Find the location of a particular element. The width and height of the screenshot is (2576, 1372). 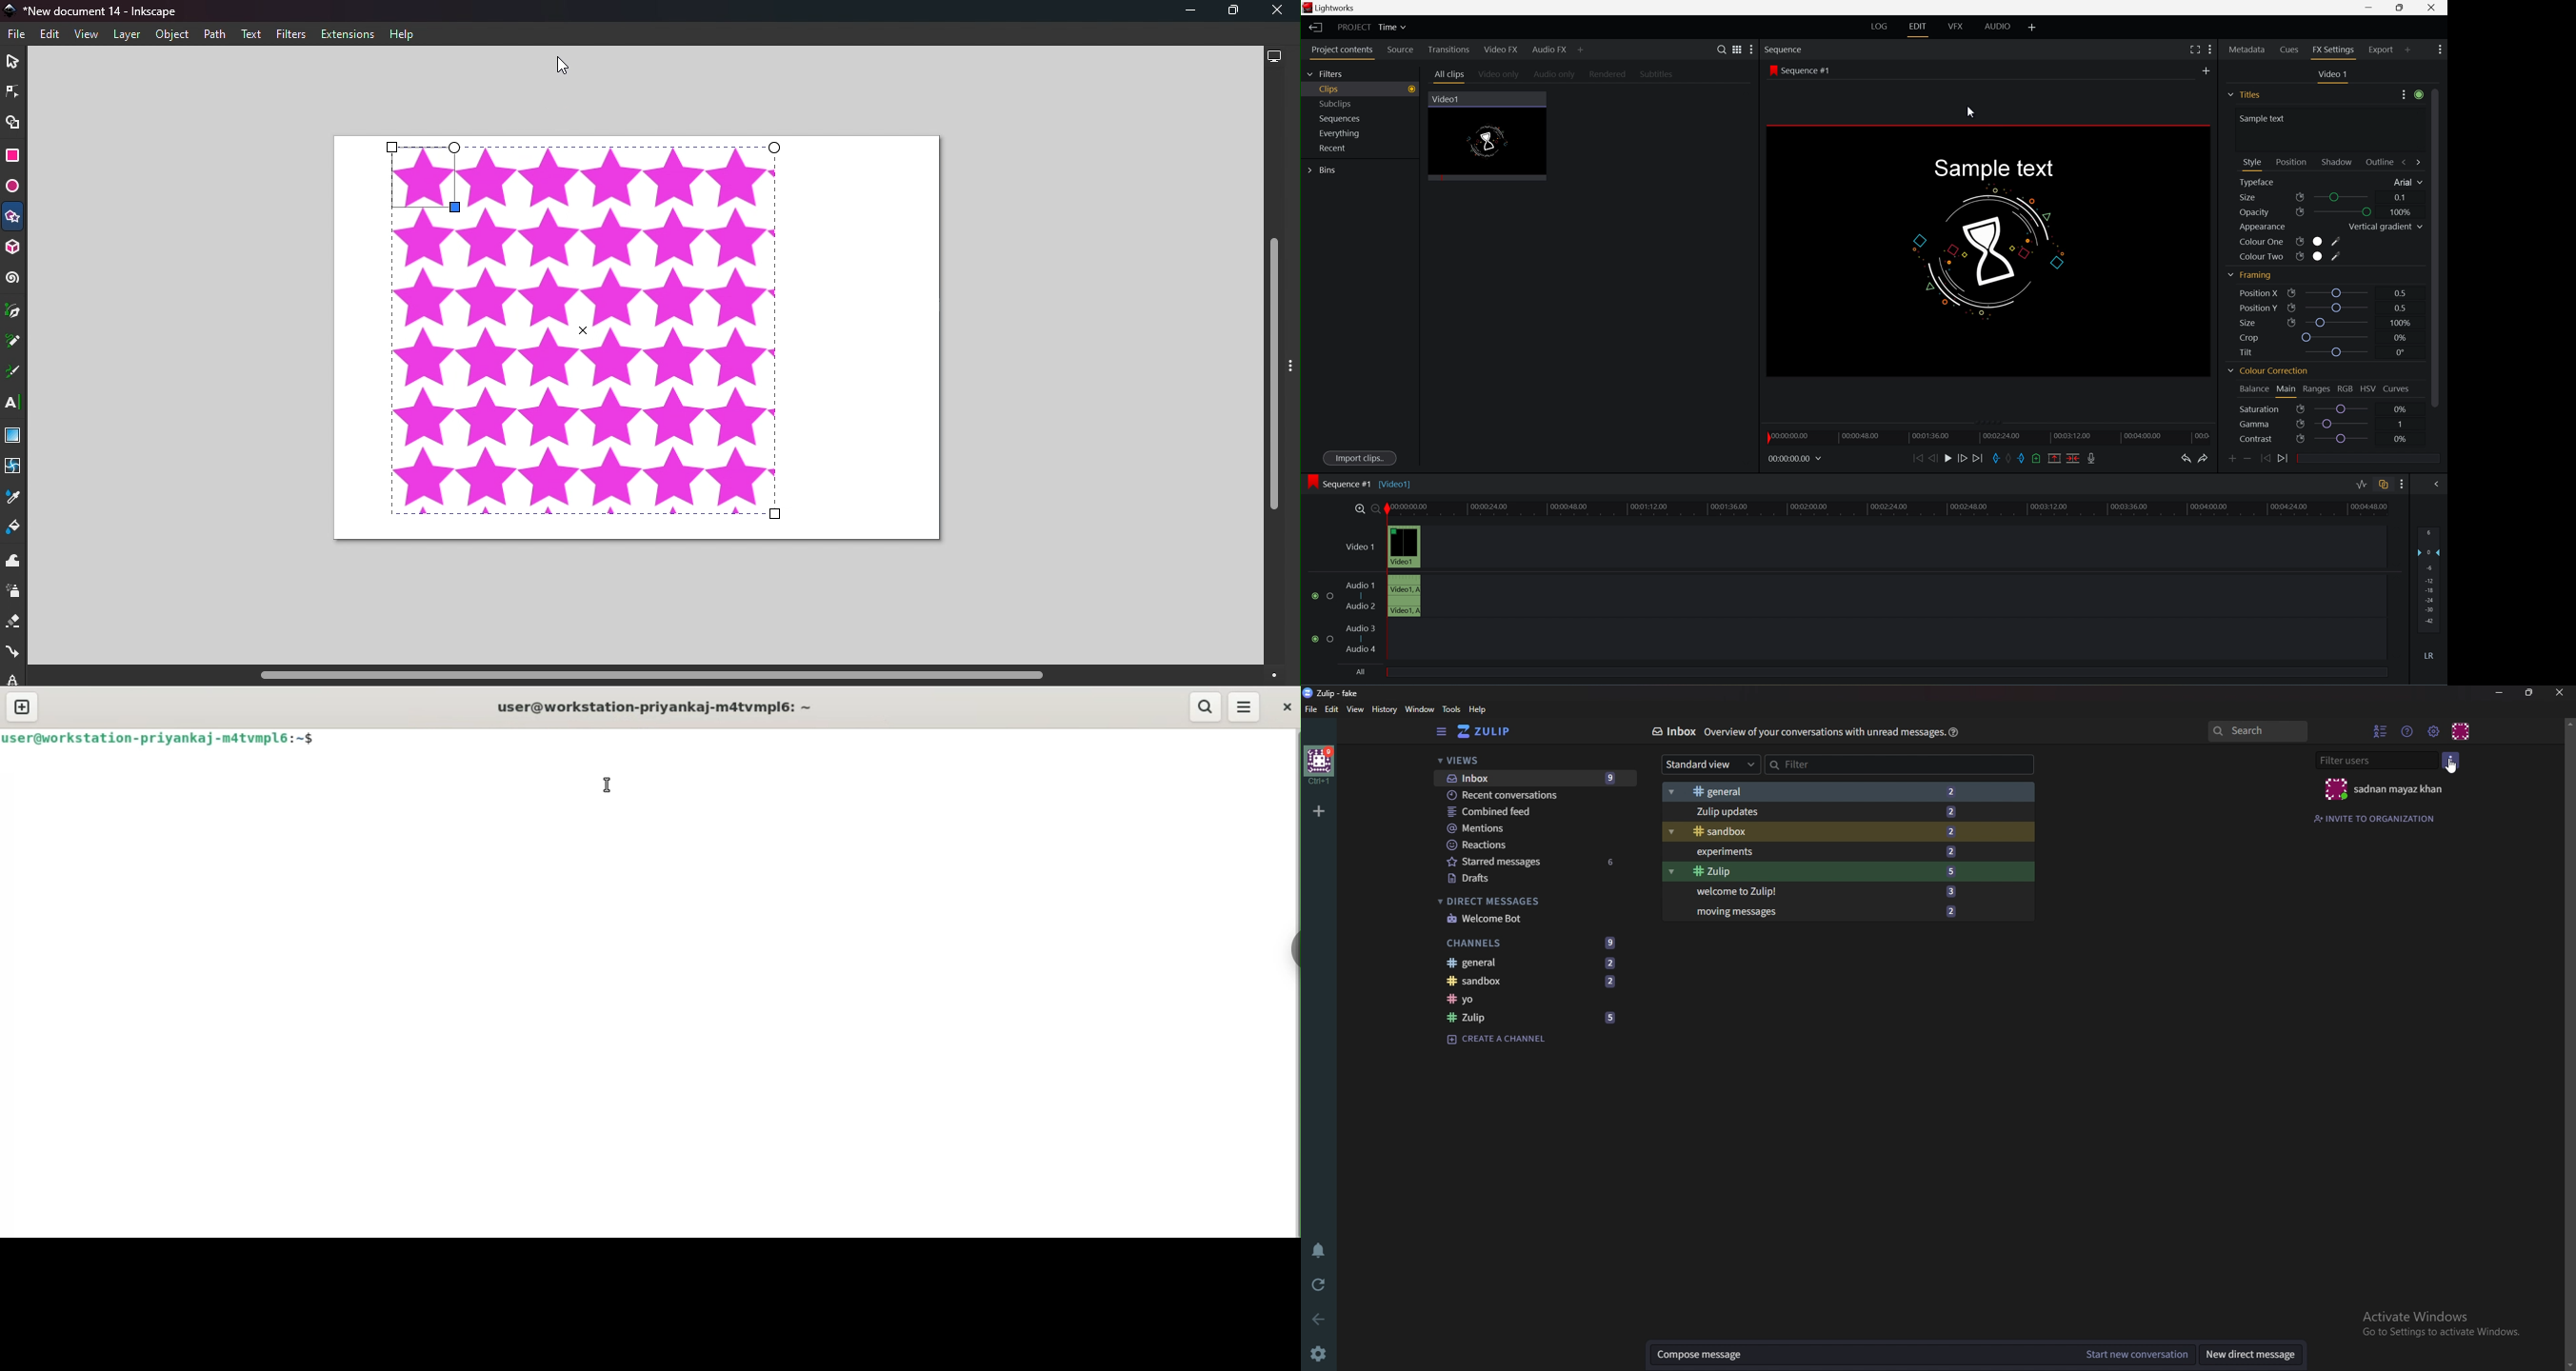

1 is located at coordinates (2401, 423).